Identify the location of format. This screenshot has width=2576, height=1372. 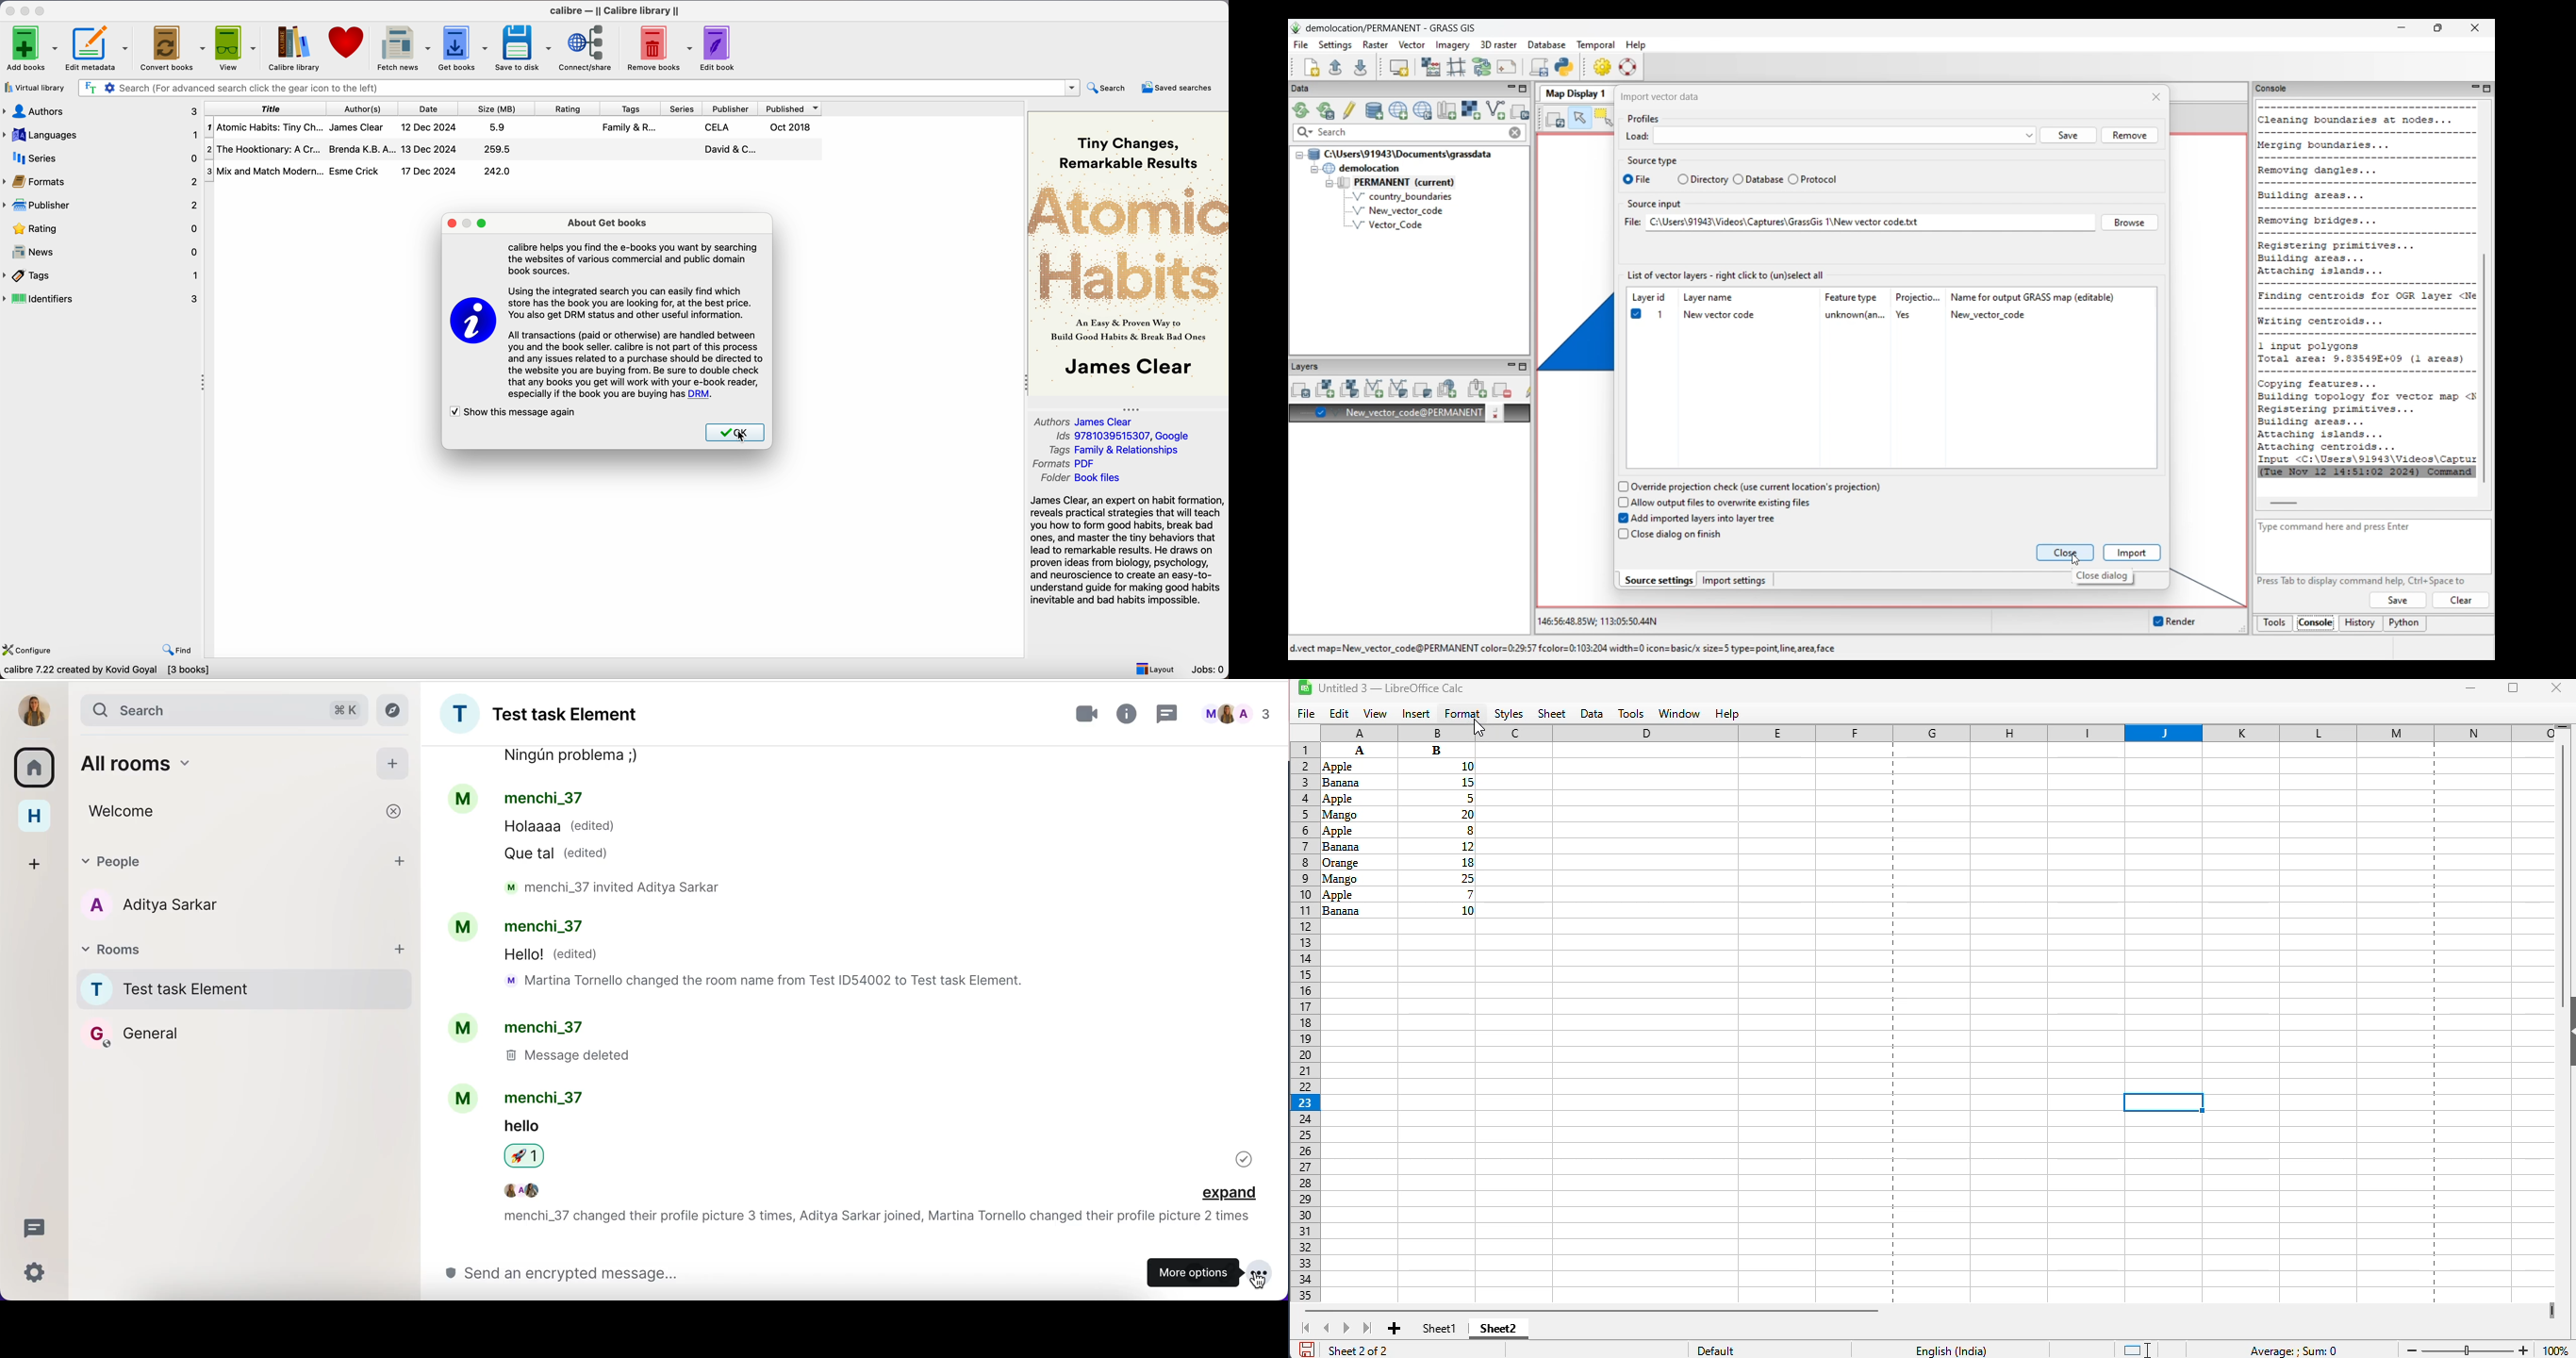
(1462, 714).